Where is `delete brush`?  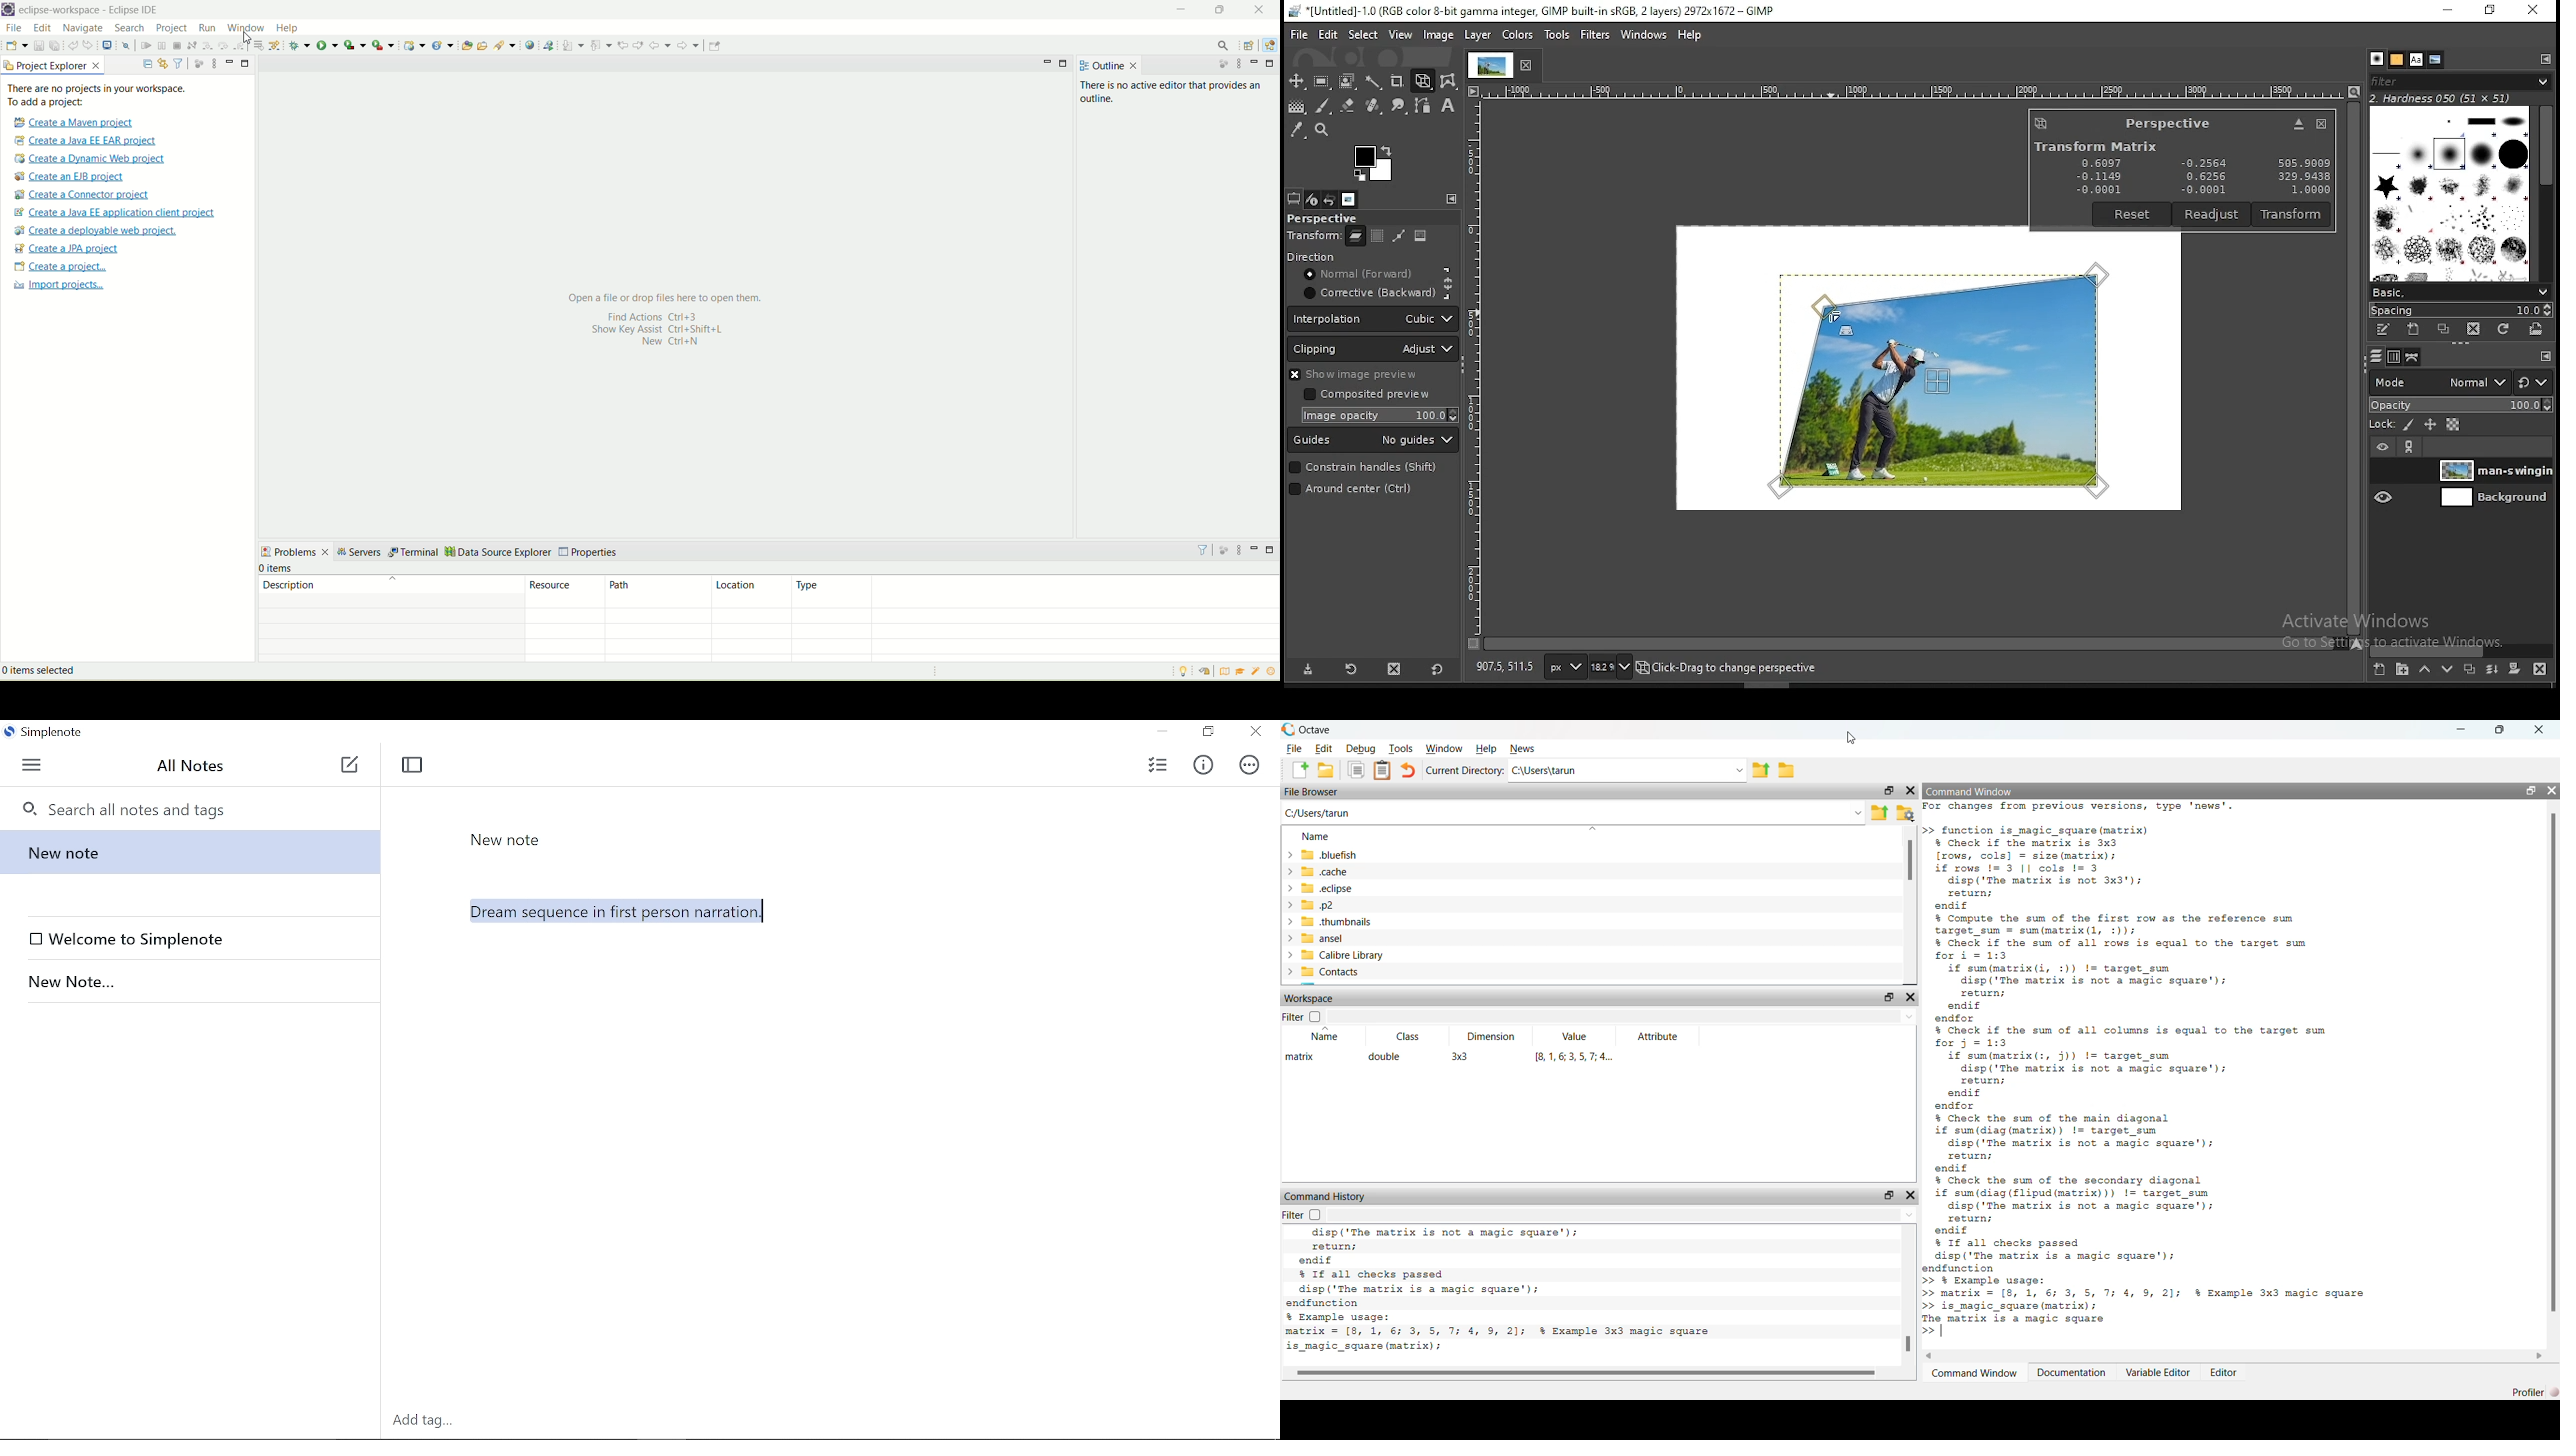
delete brush is located at coordinates (2476, 330).